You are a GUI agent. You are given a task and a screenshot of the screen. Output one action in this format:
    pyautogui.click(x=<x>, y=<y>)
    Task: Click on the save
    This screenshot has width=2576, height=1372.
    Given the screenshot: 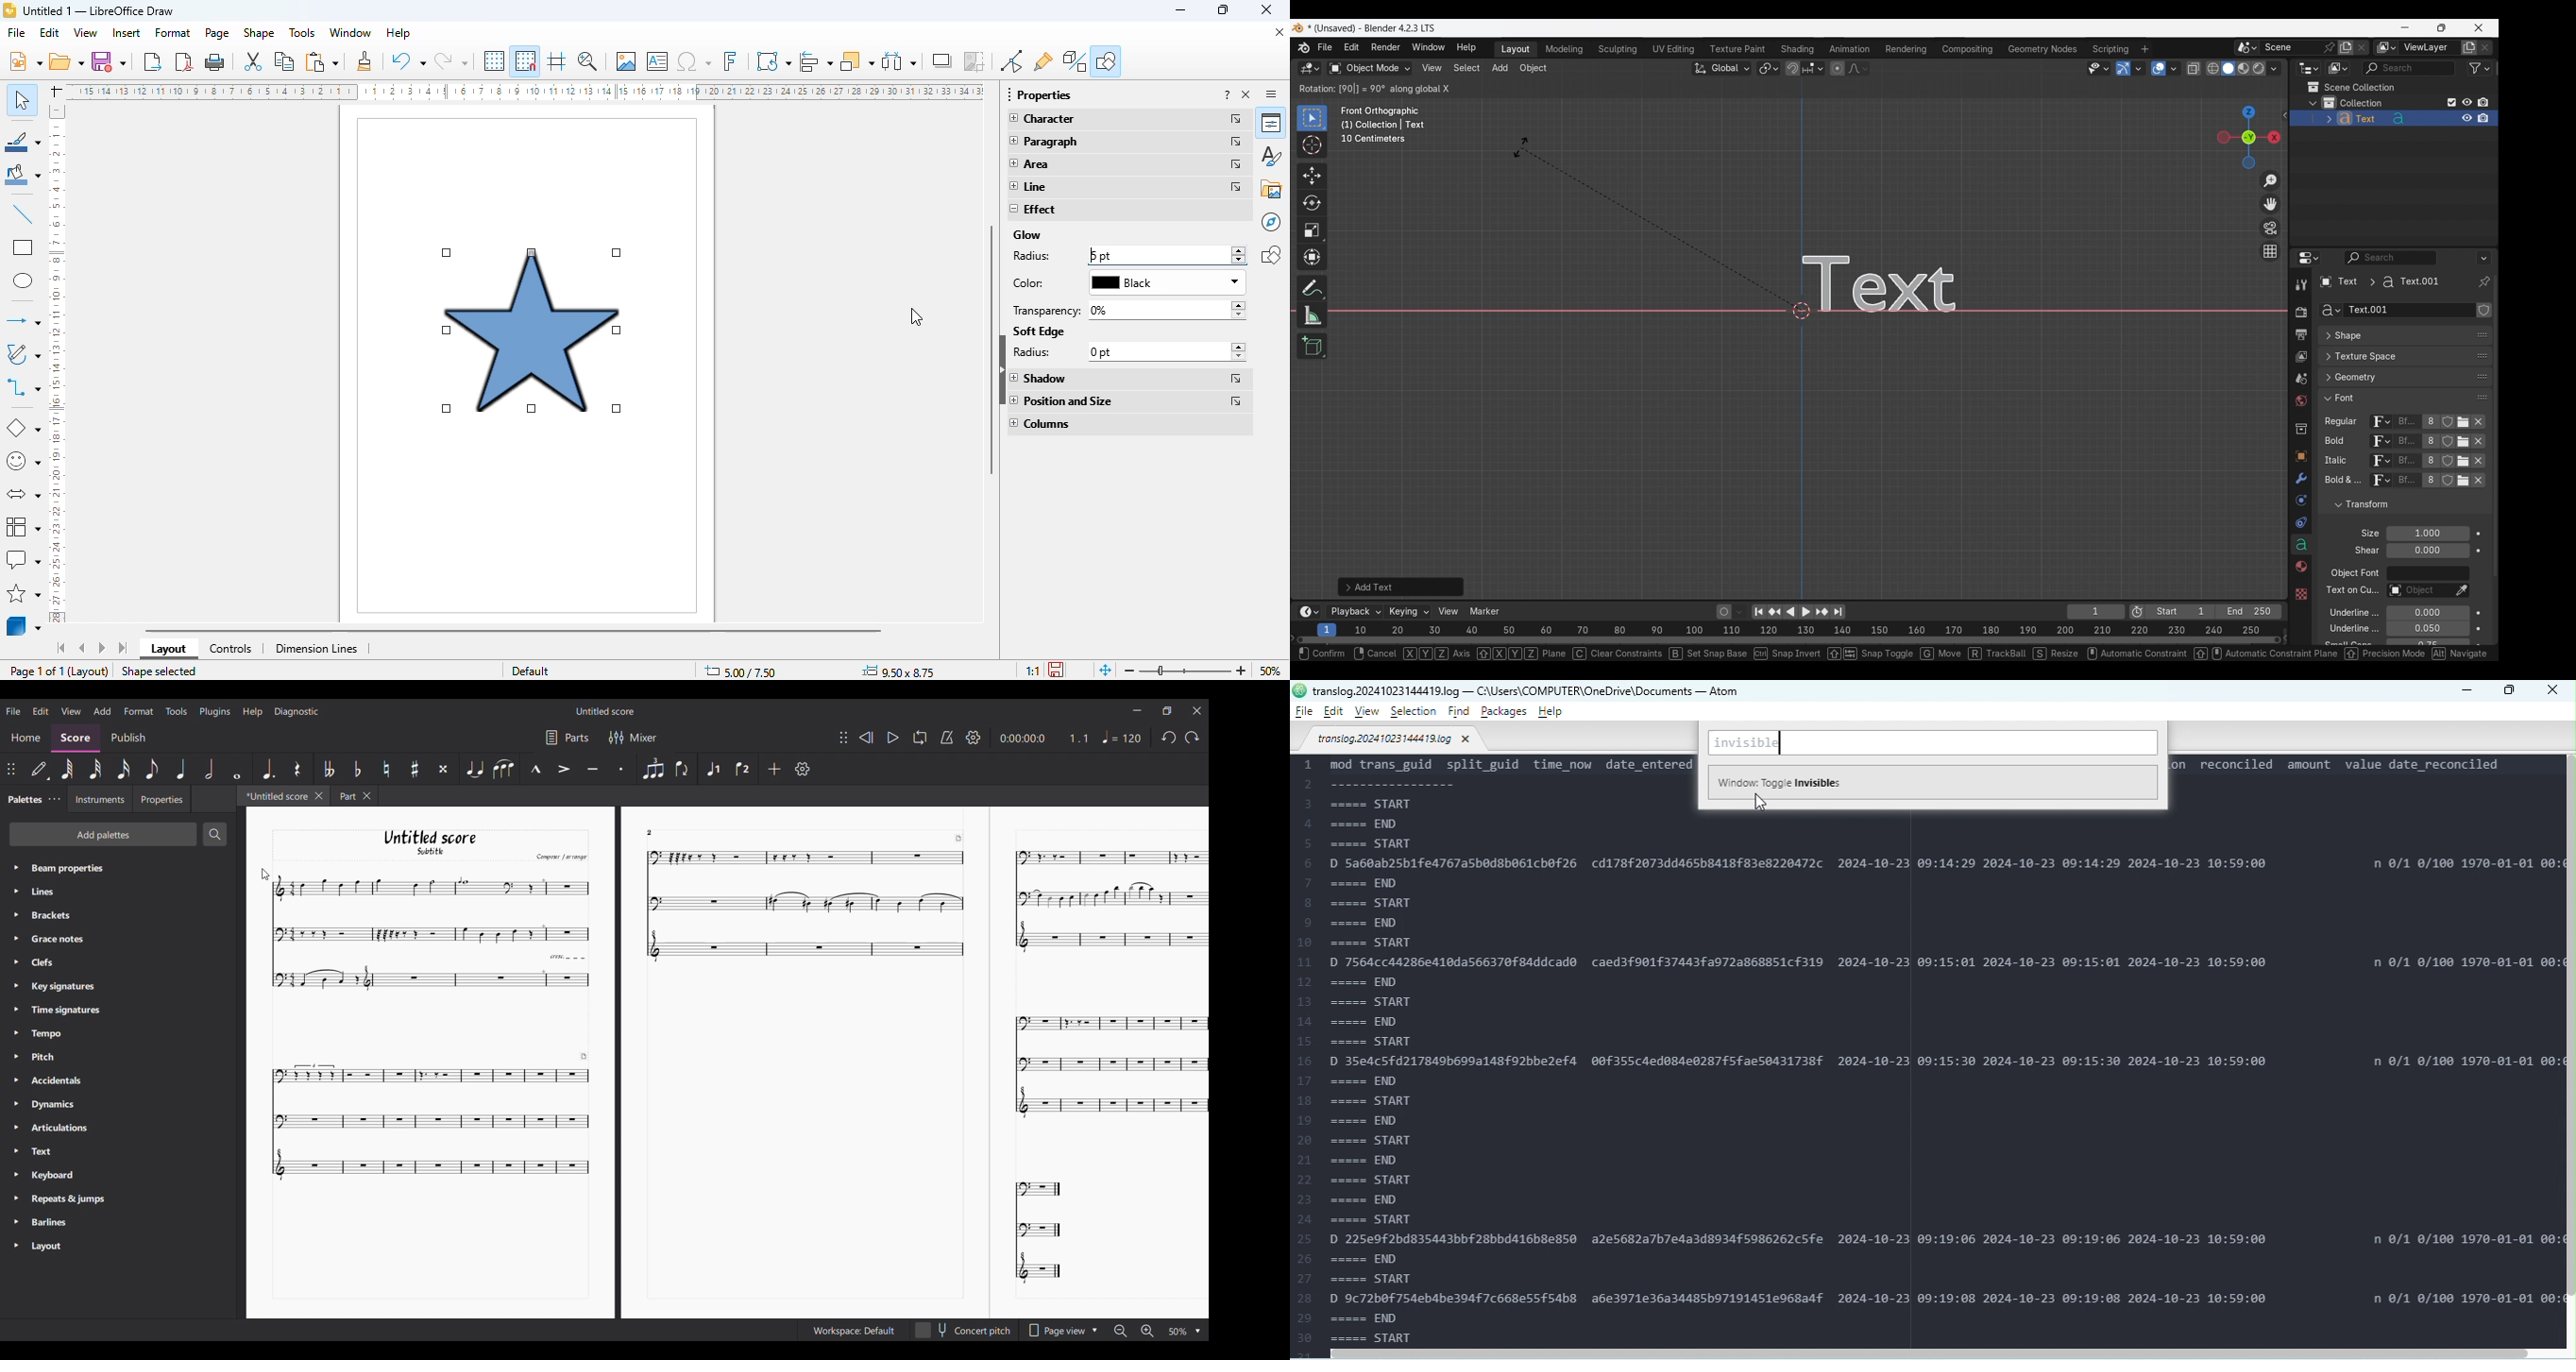 What is the action you would take?
    pyautogui.click(x=109, y=61)
    